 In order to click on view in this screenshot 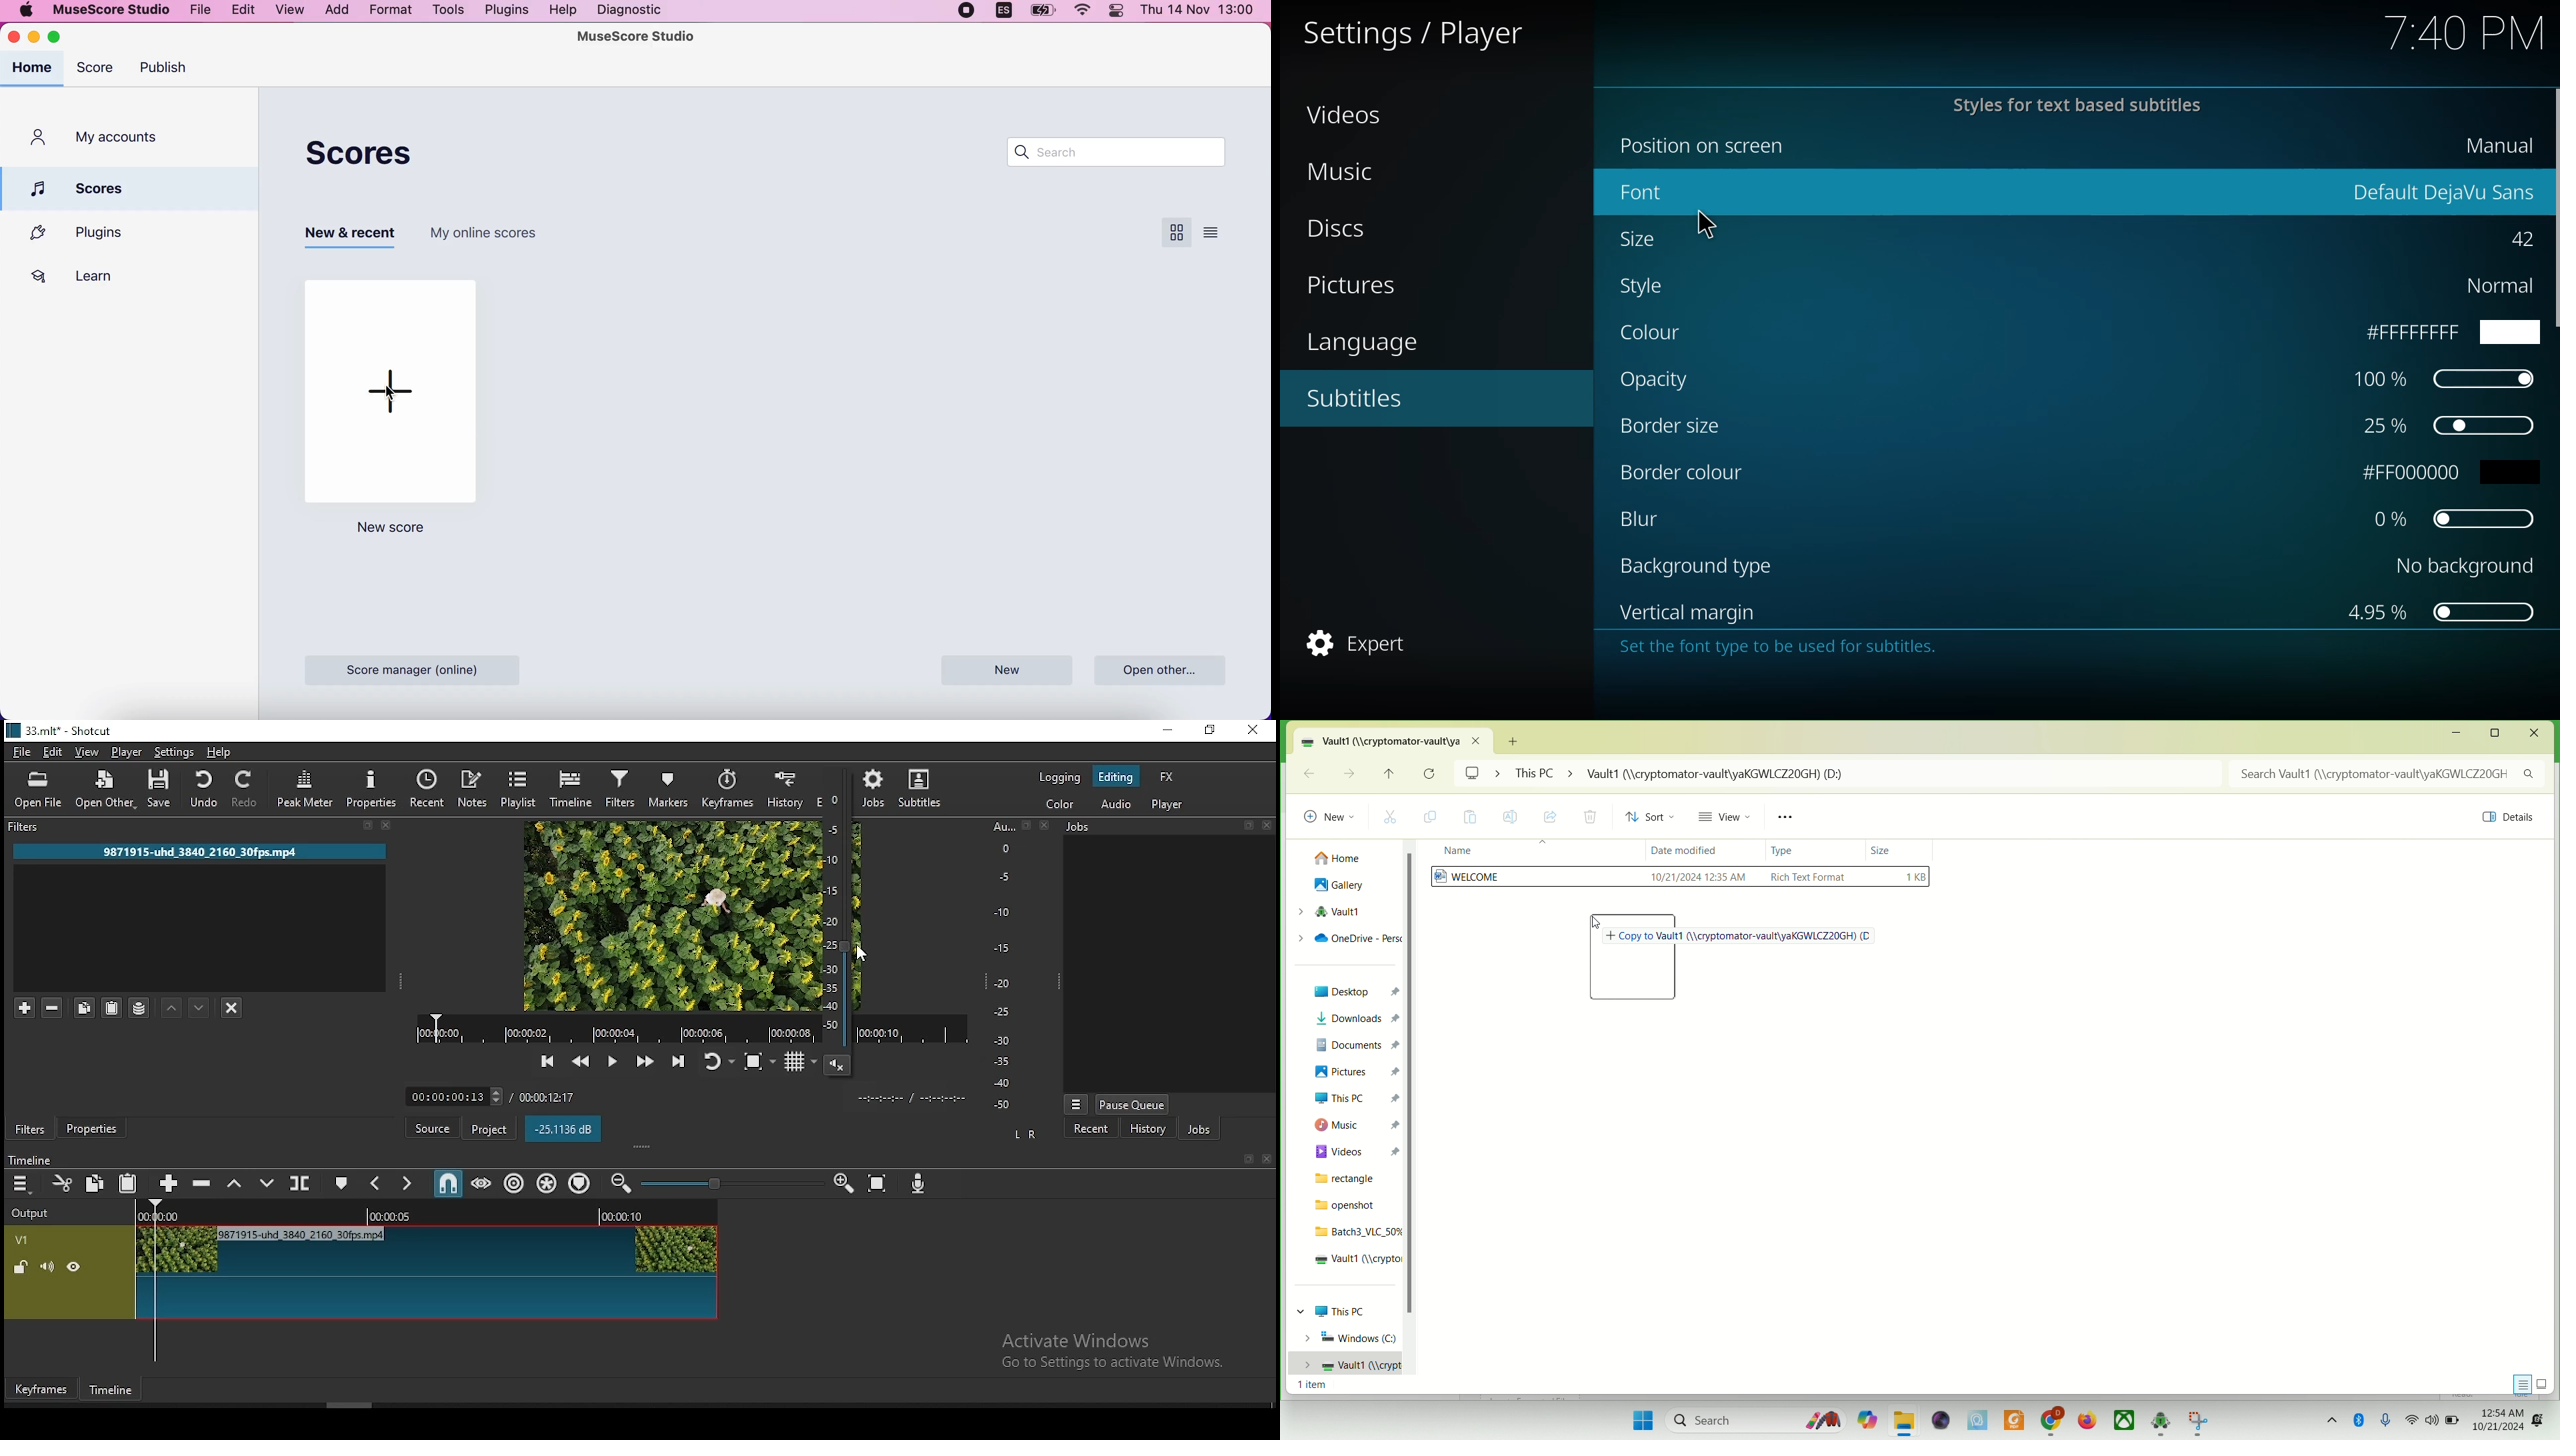, I will do `click(289, 10)`.